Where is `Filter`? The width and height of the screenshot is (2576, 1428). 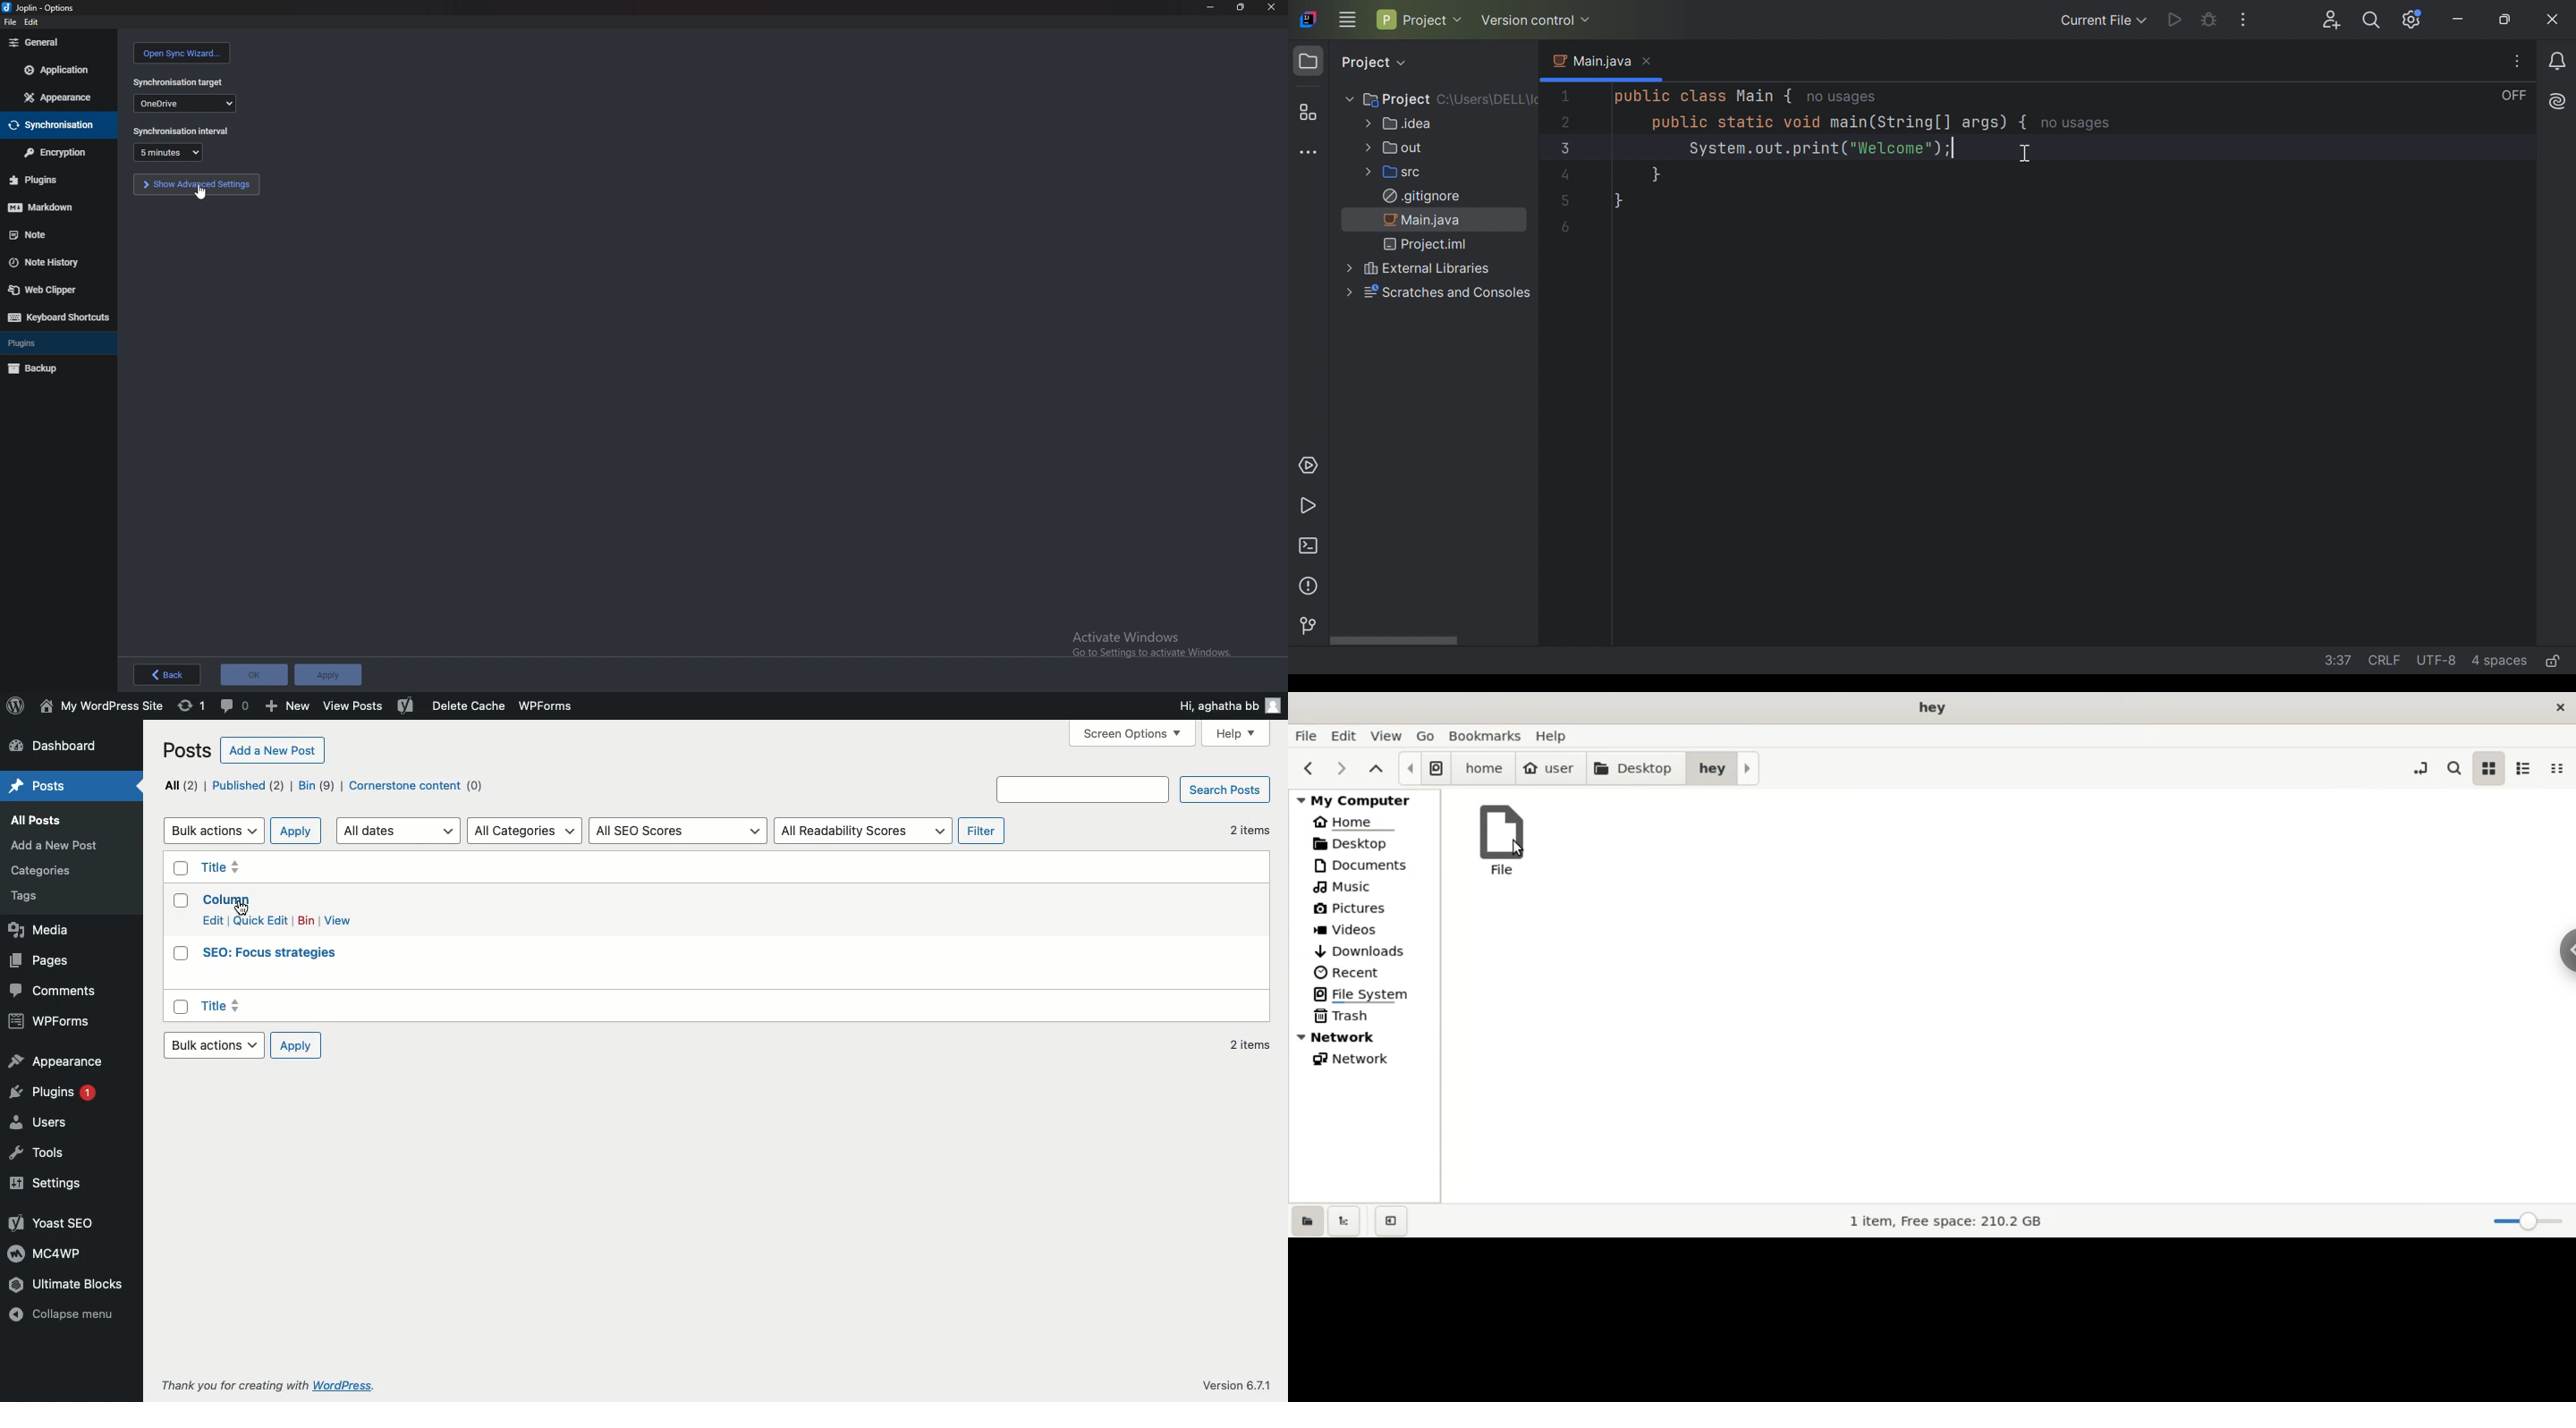 Filter is located at coordinates (983, 831).